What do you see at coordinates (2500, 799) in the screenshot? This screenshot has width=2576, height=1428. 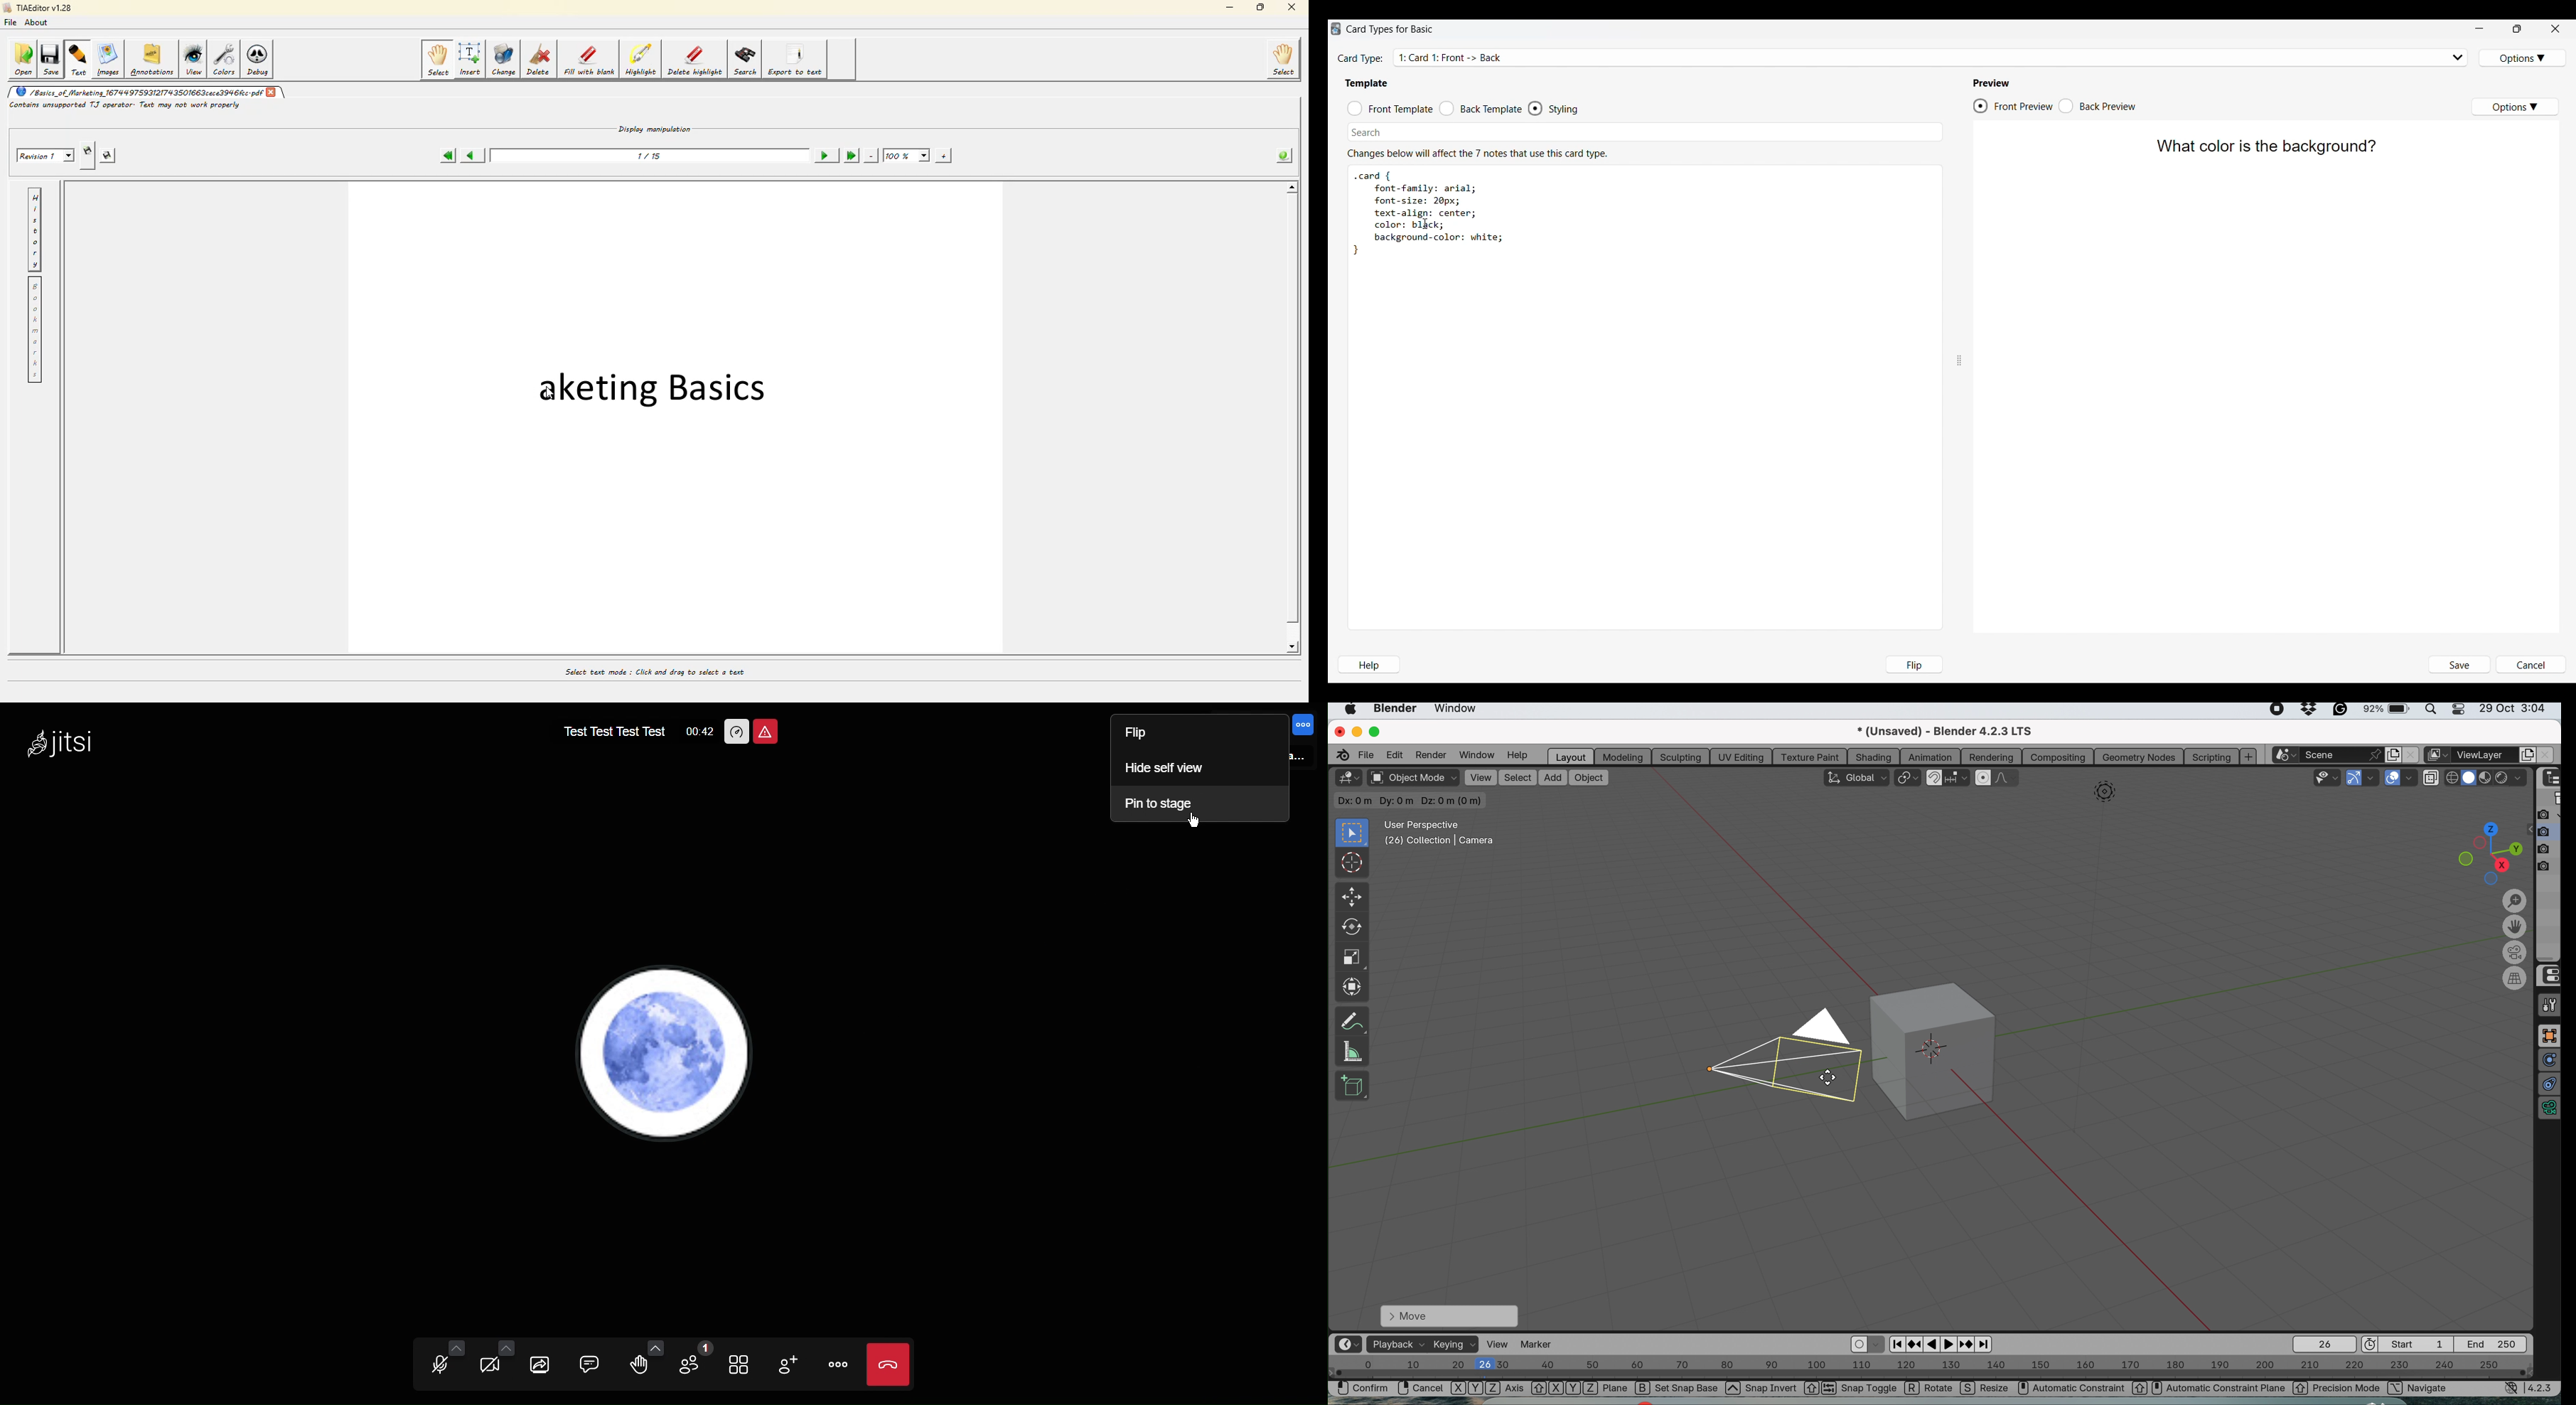 I see `options` at bounding box center [2500, 799].